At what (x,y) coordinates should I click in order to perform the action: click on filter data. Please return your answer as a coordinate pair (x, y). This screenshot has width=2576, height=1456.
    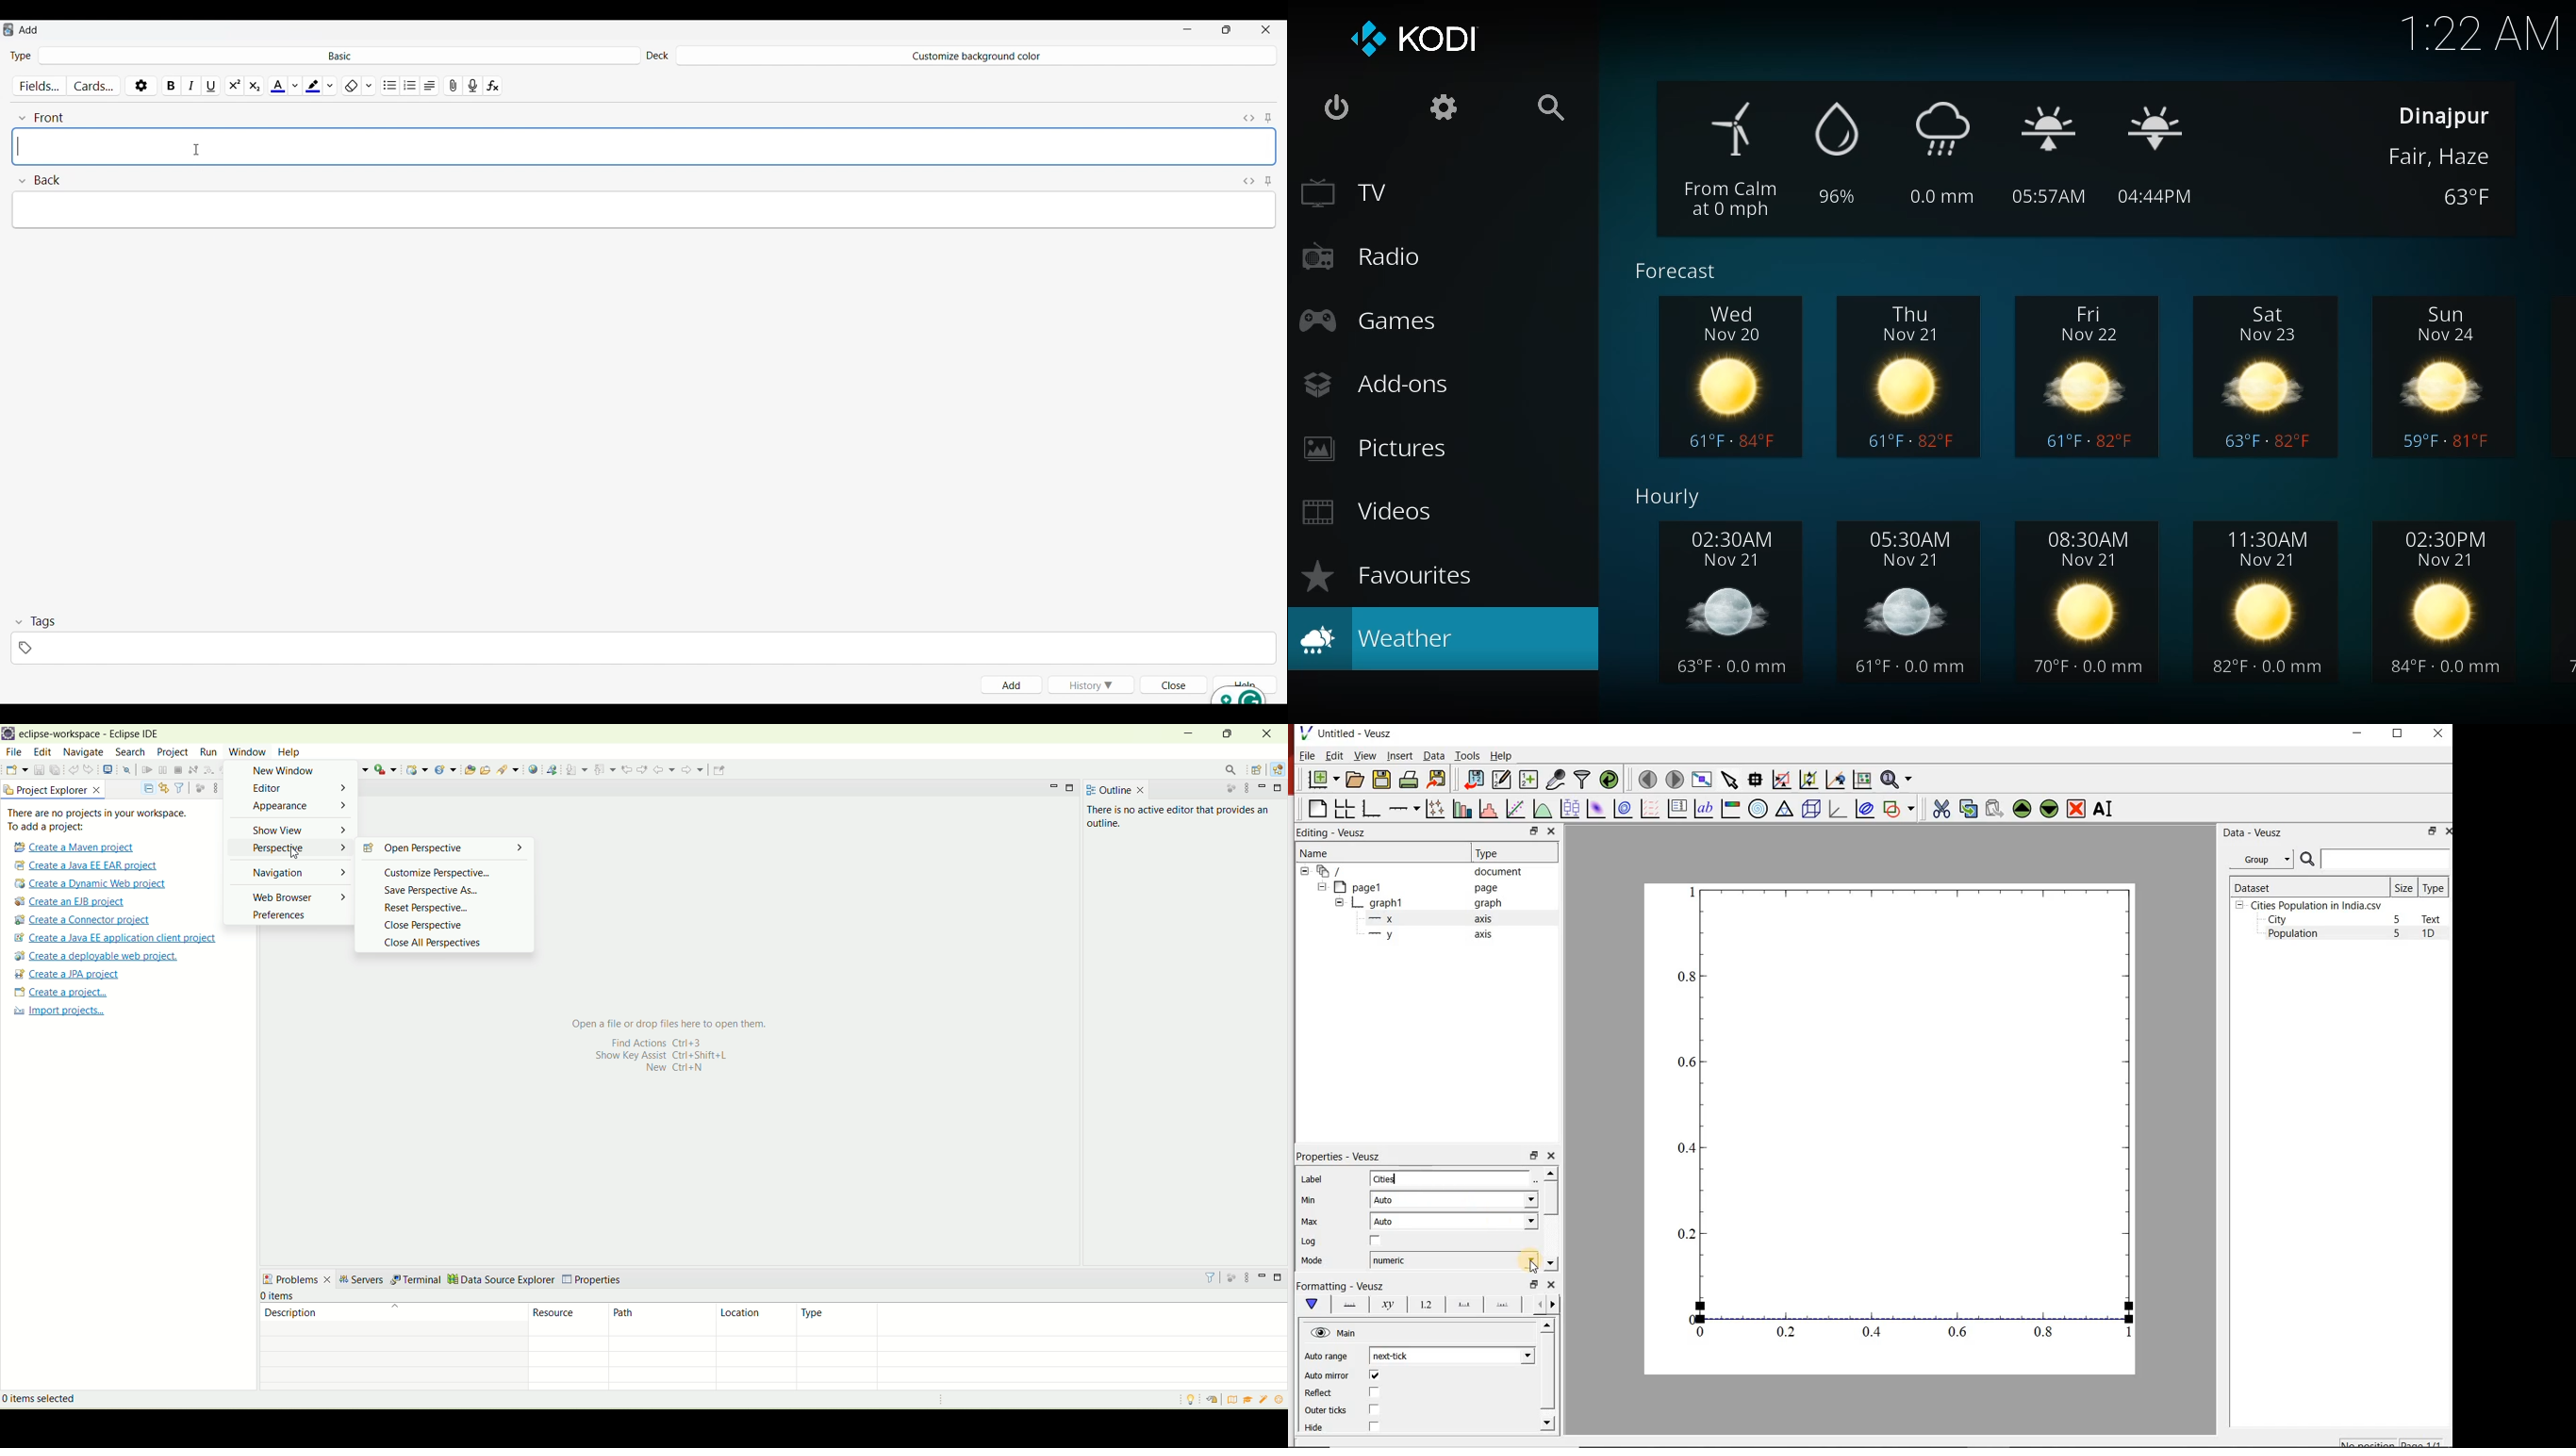
    Looking at the image, I should click on (1583, 780).